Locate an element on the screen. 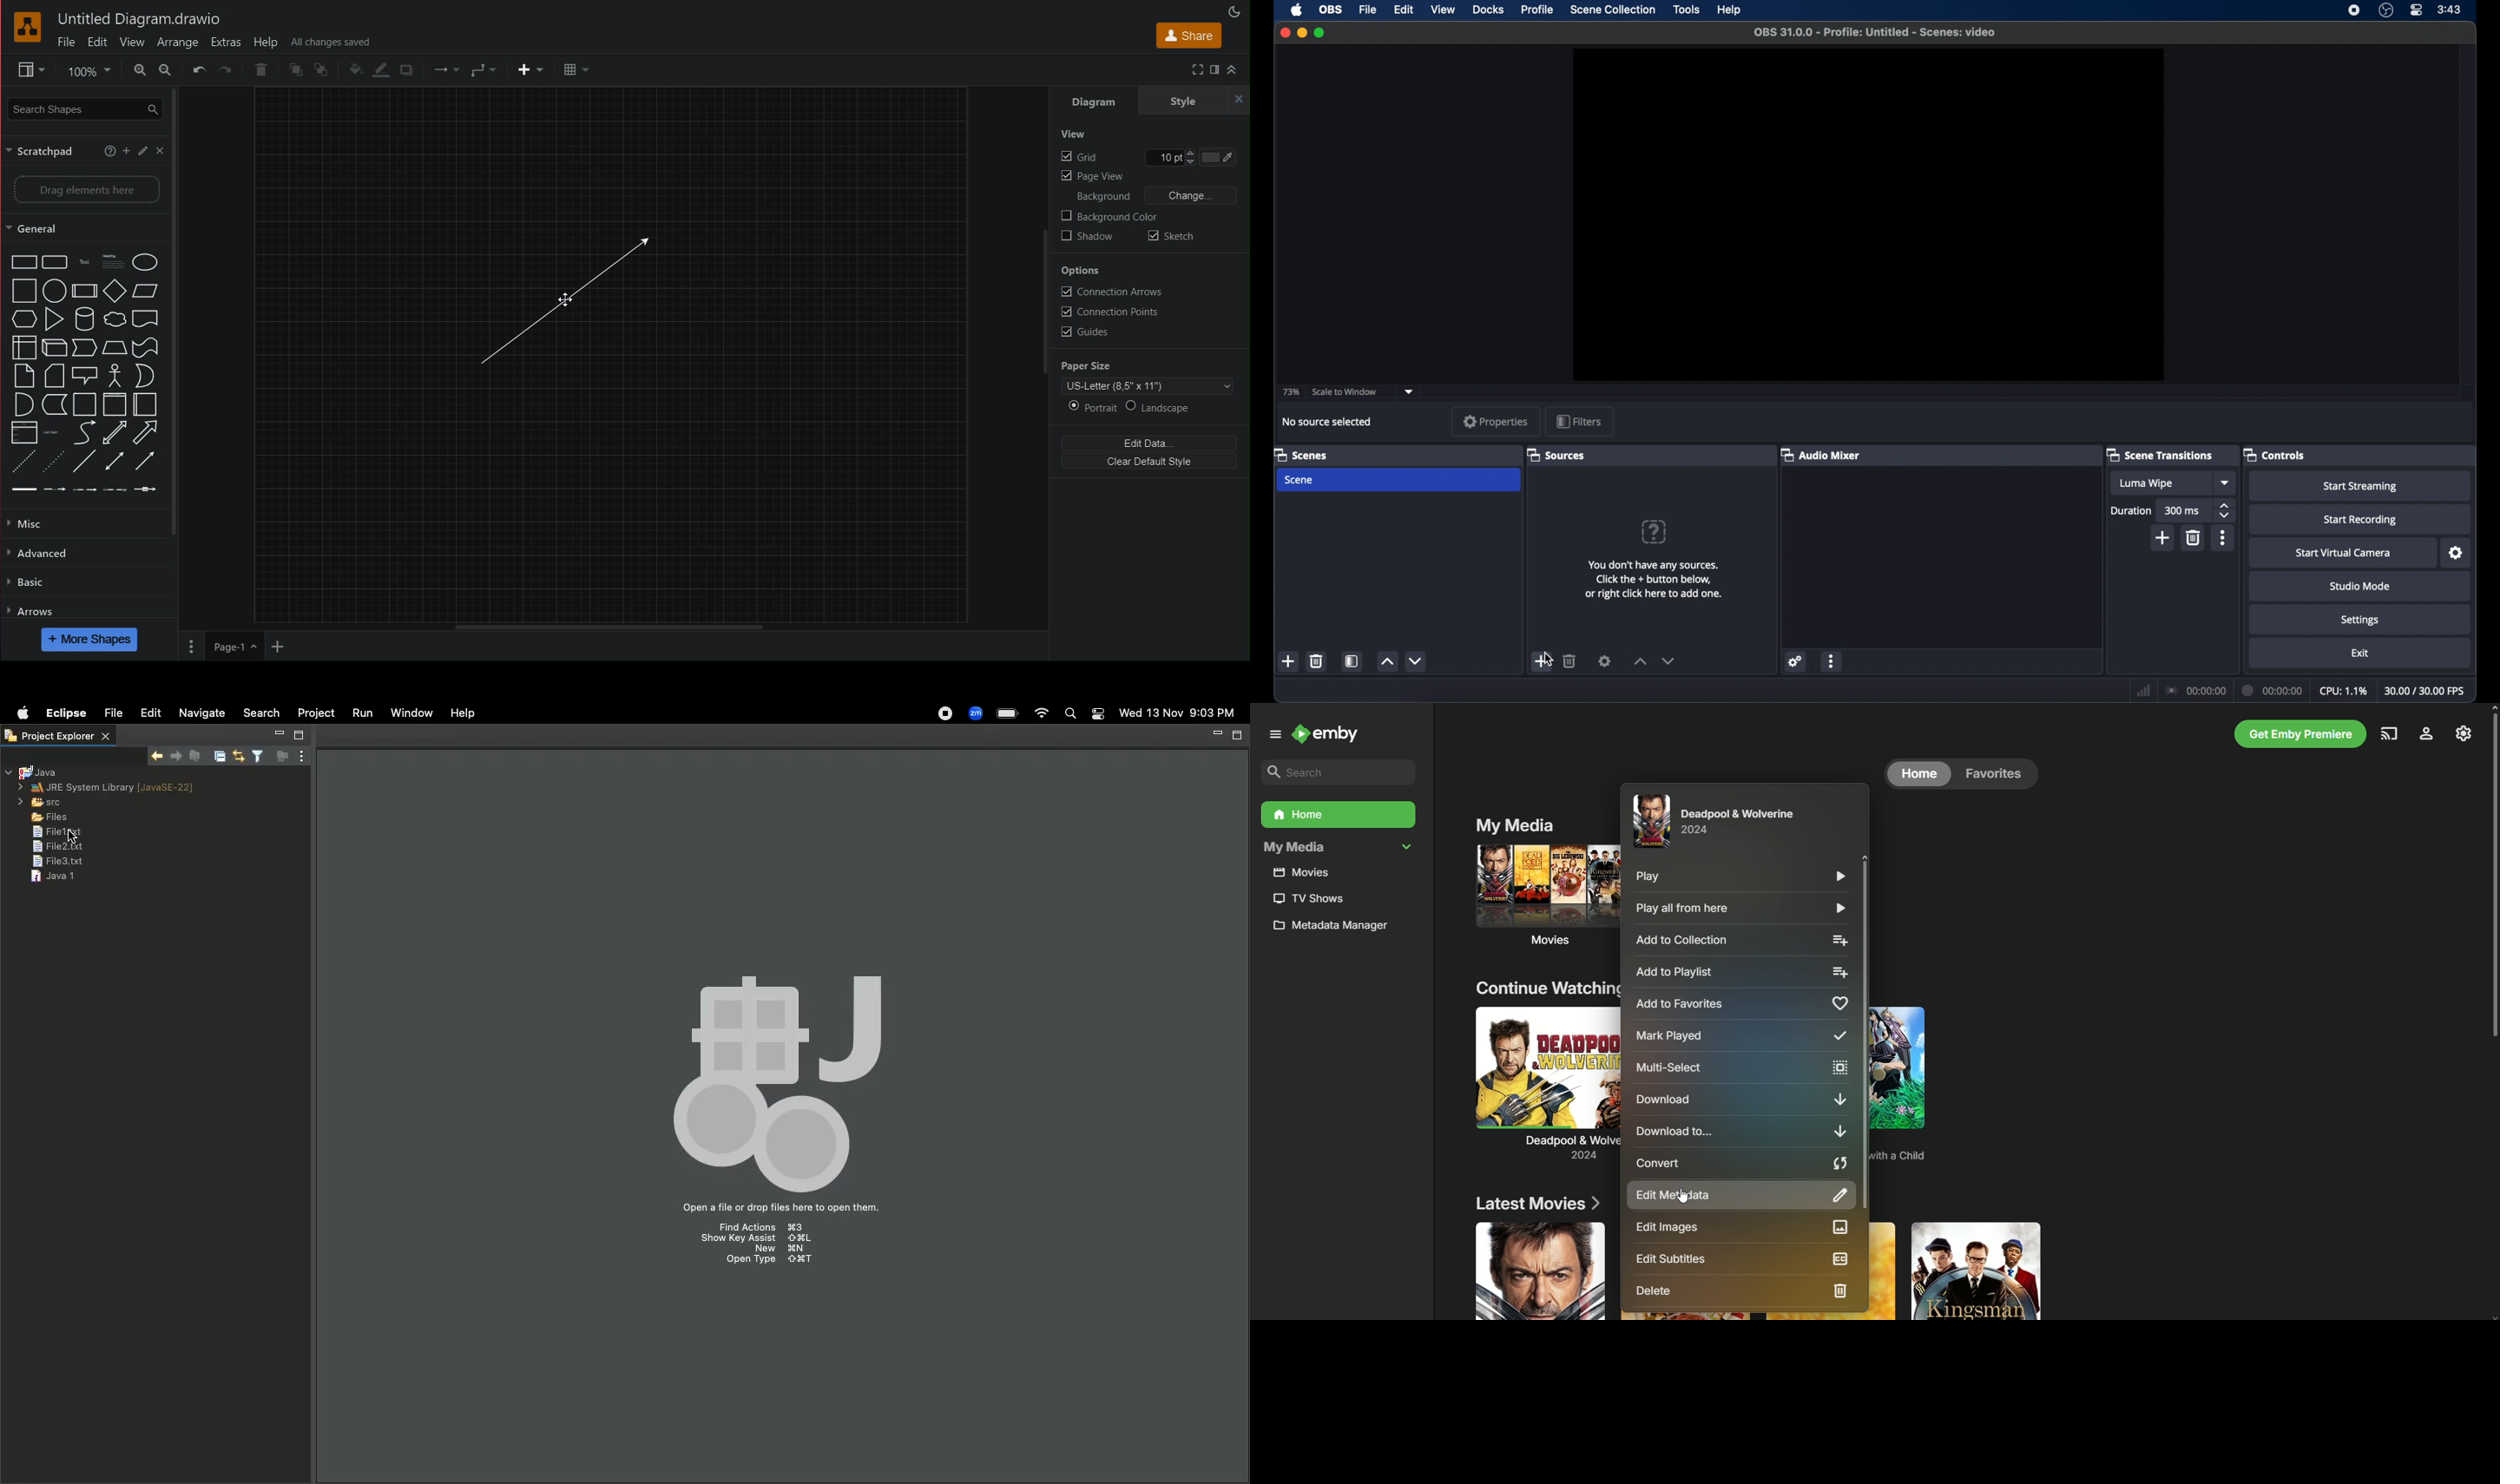  stepper buttons is located at coordinates (2224, 510).